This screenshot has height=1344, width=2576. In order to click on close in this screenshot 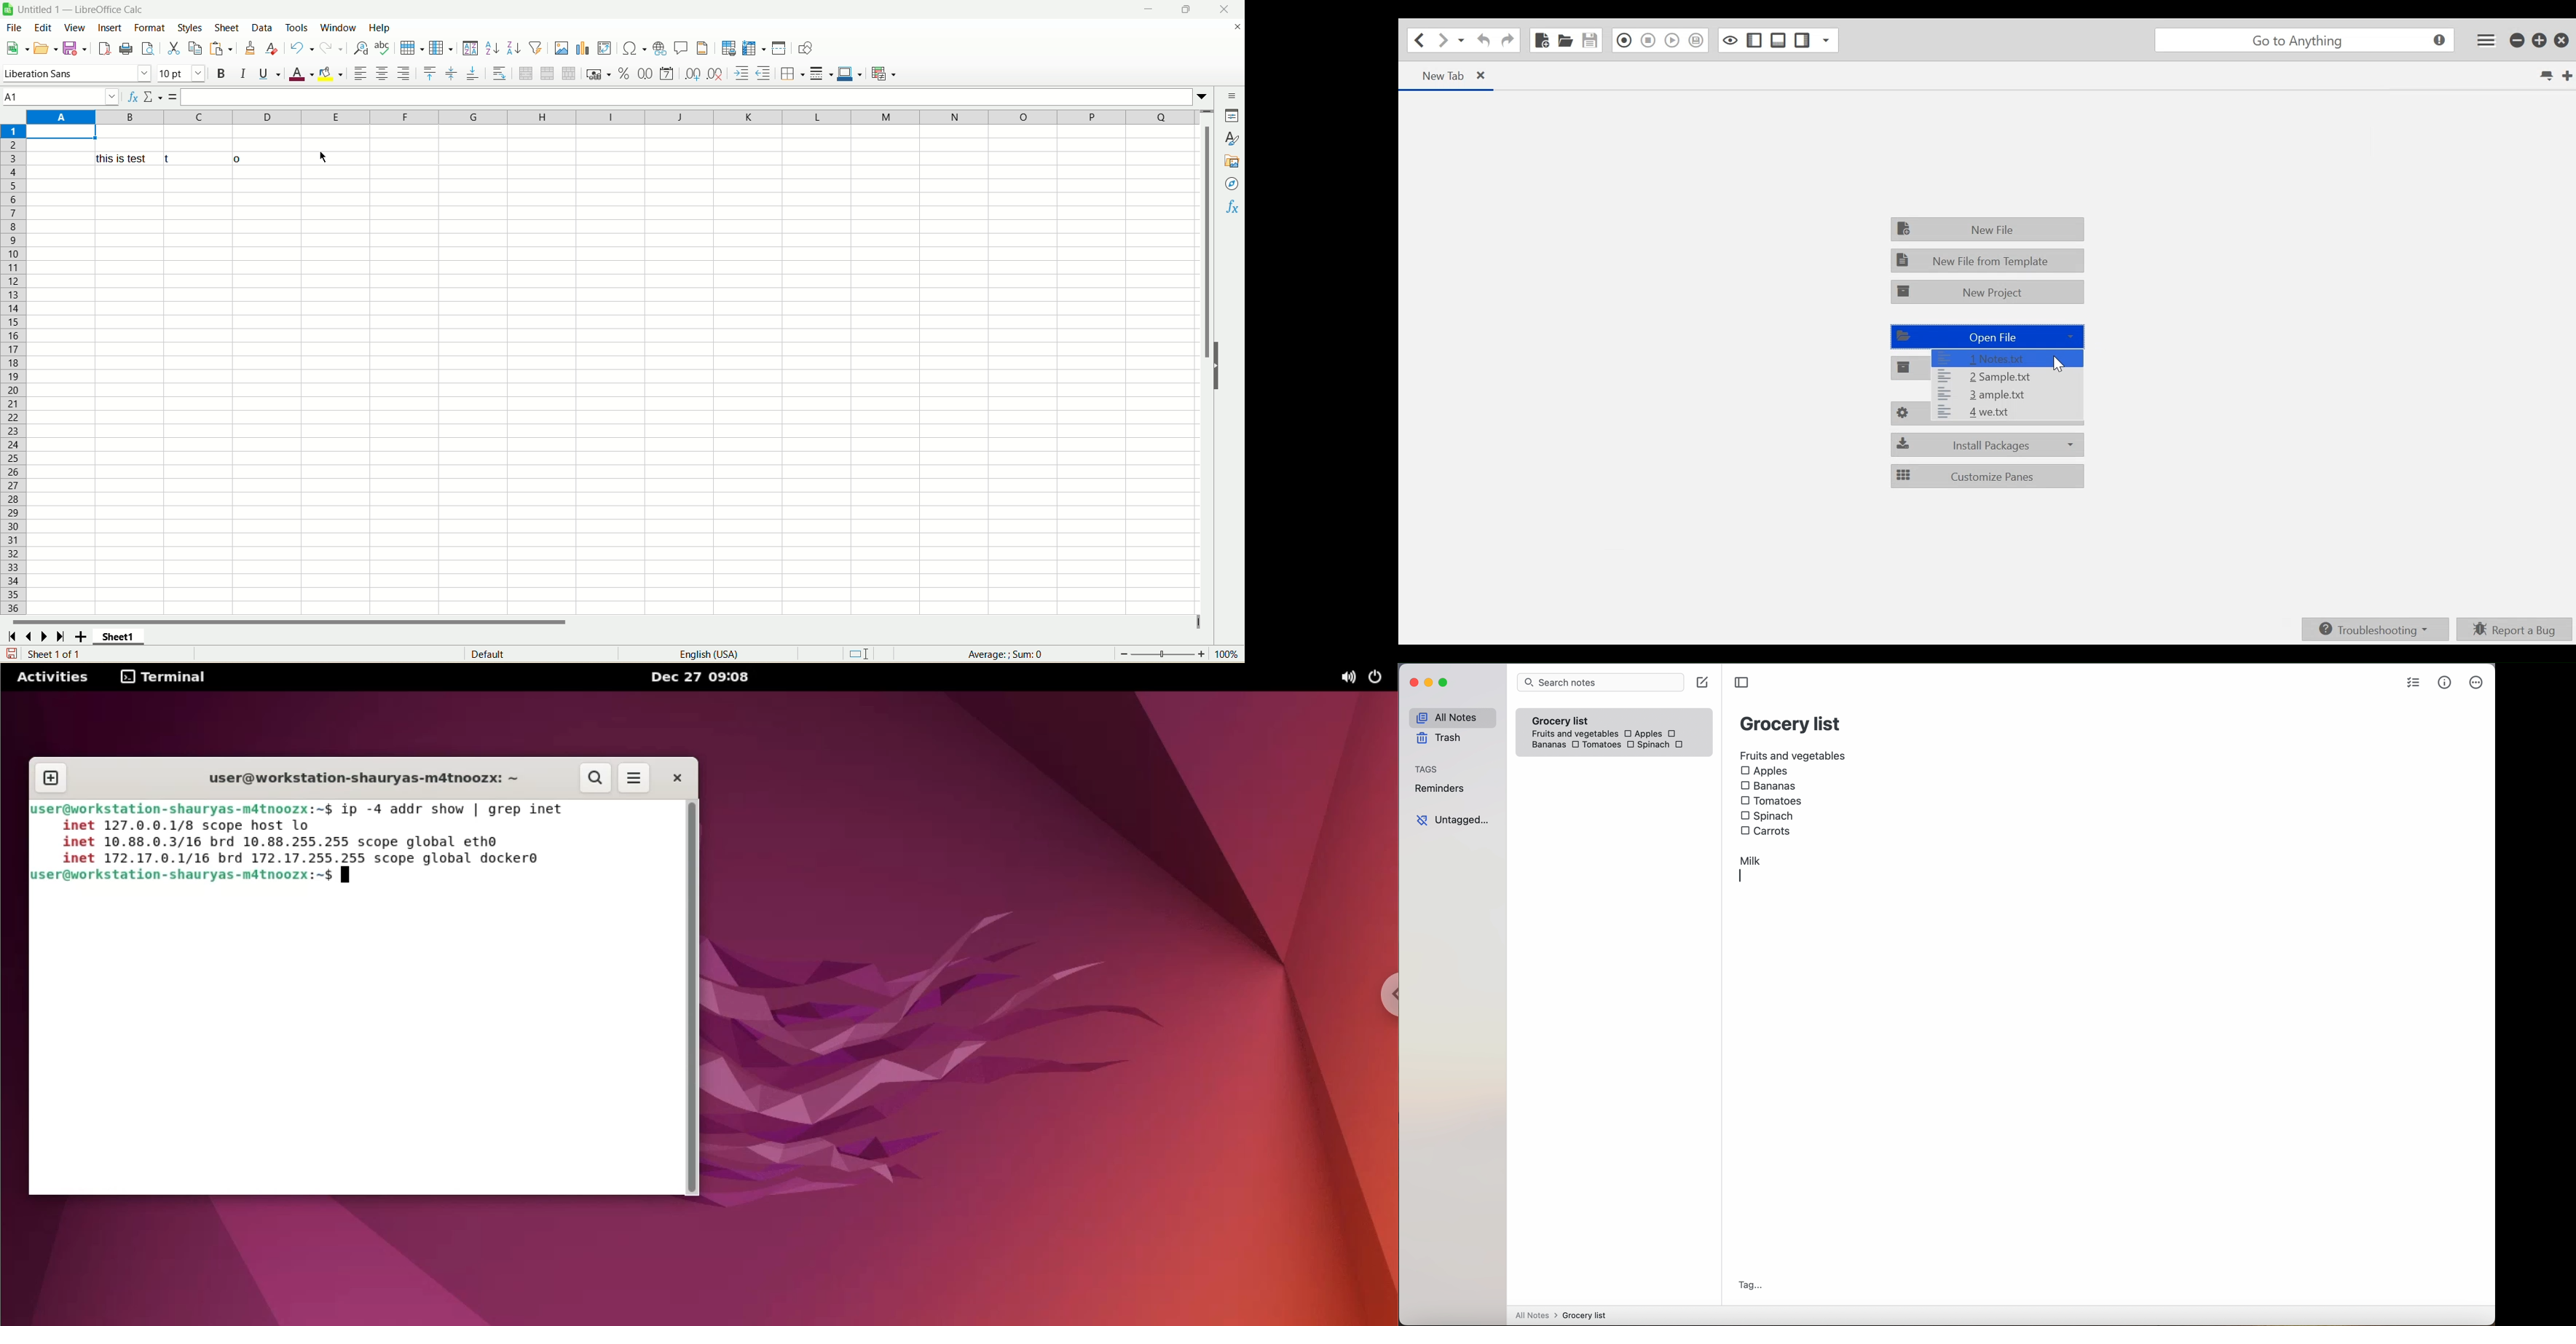, I will do `click(1231, 29)`.